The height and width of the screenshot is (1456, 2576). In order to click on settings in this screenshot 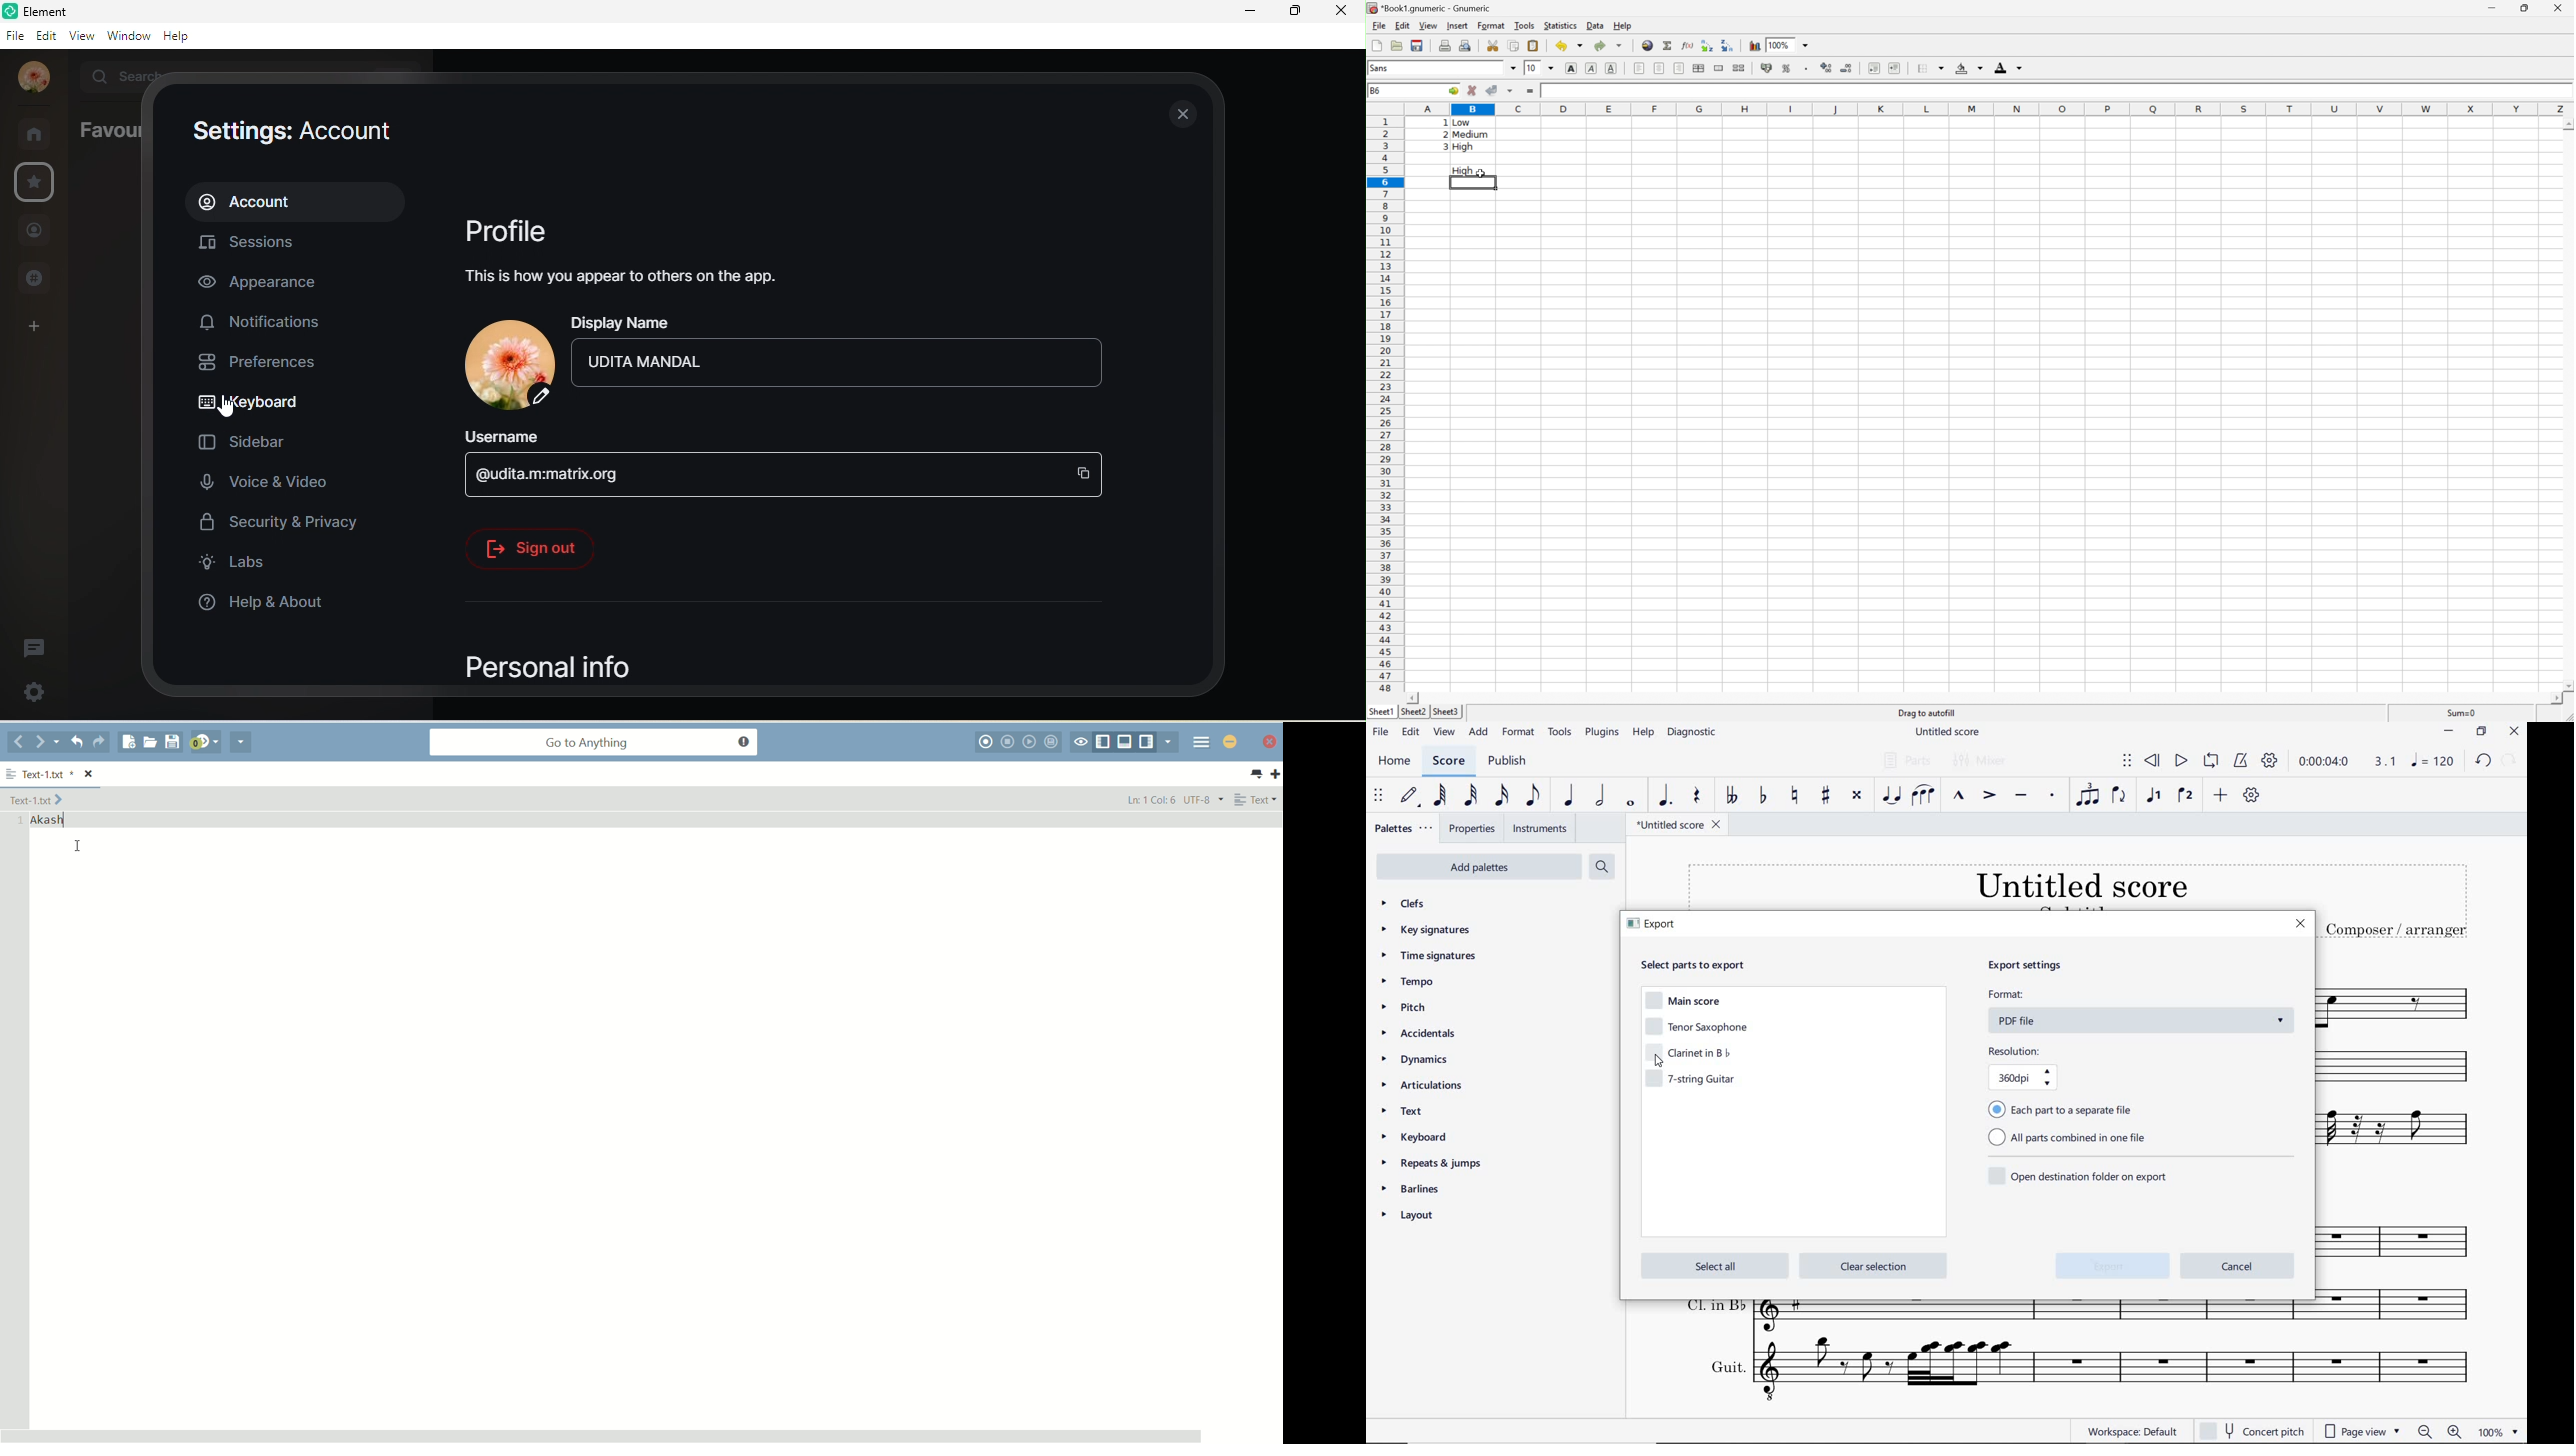, I will do `click(39, 694)`.